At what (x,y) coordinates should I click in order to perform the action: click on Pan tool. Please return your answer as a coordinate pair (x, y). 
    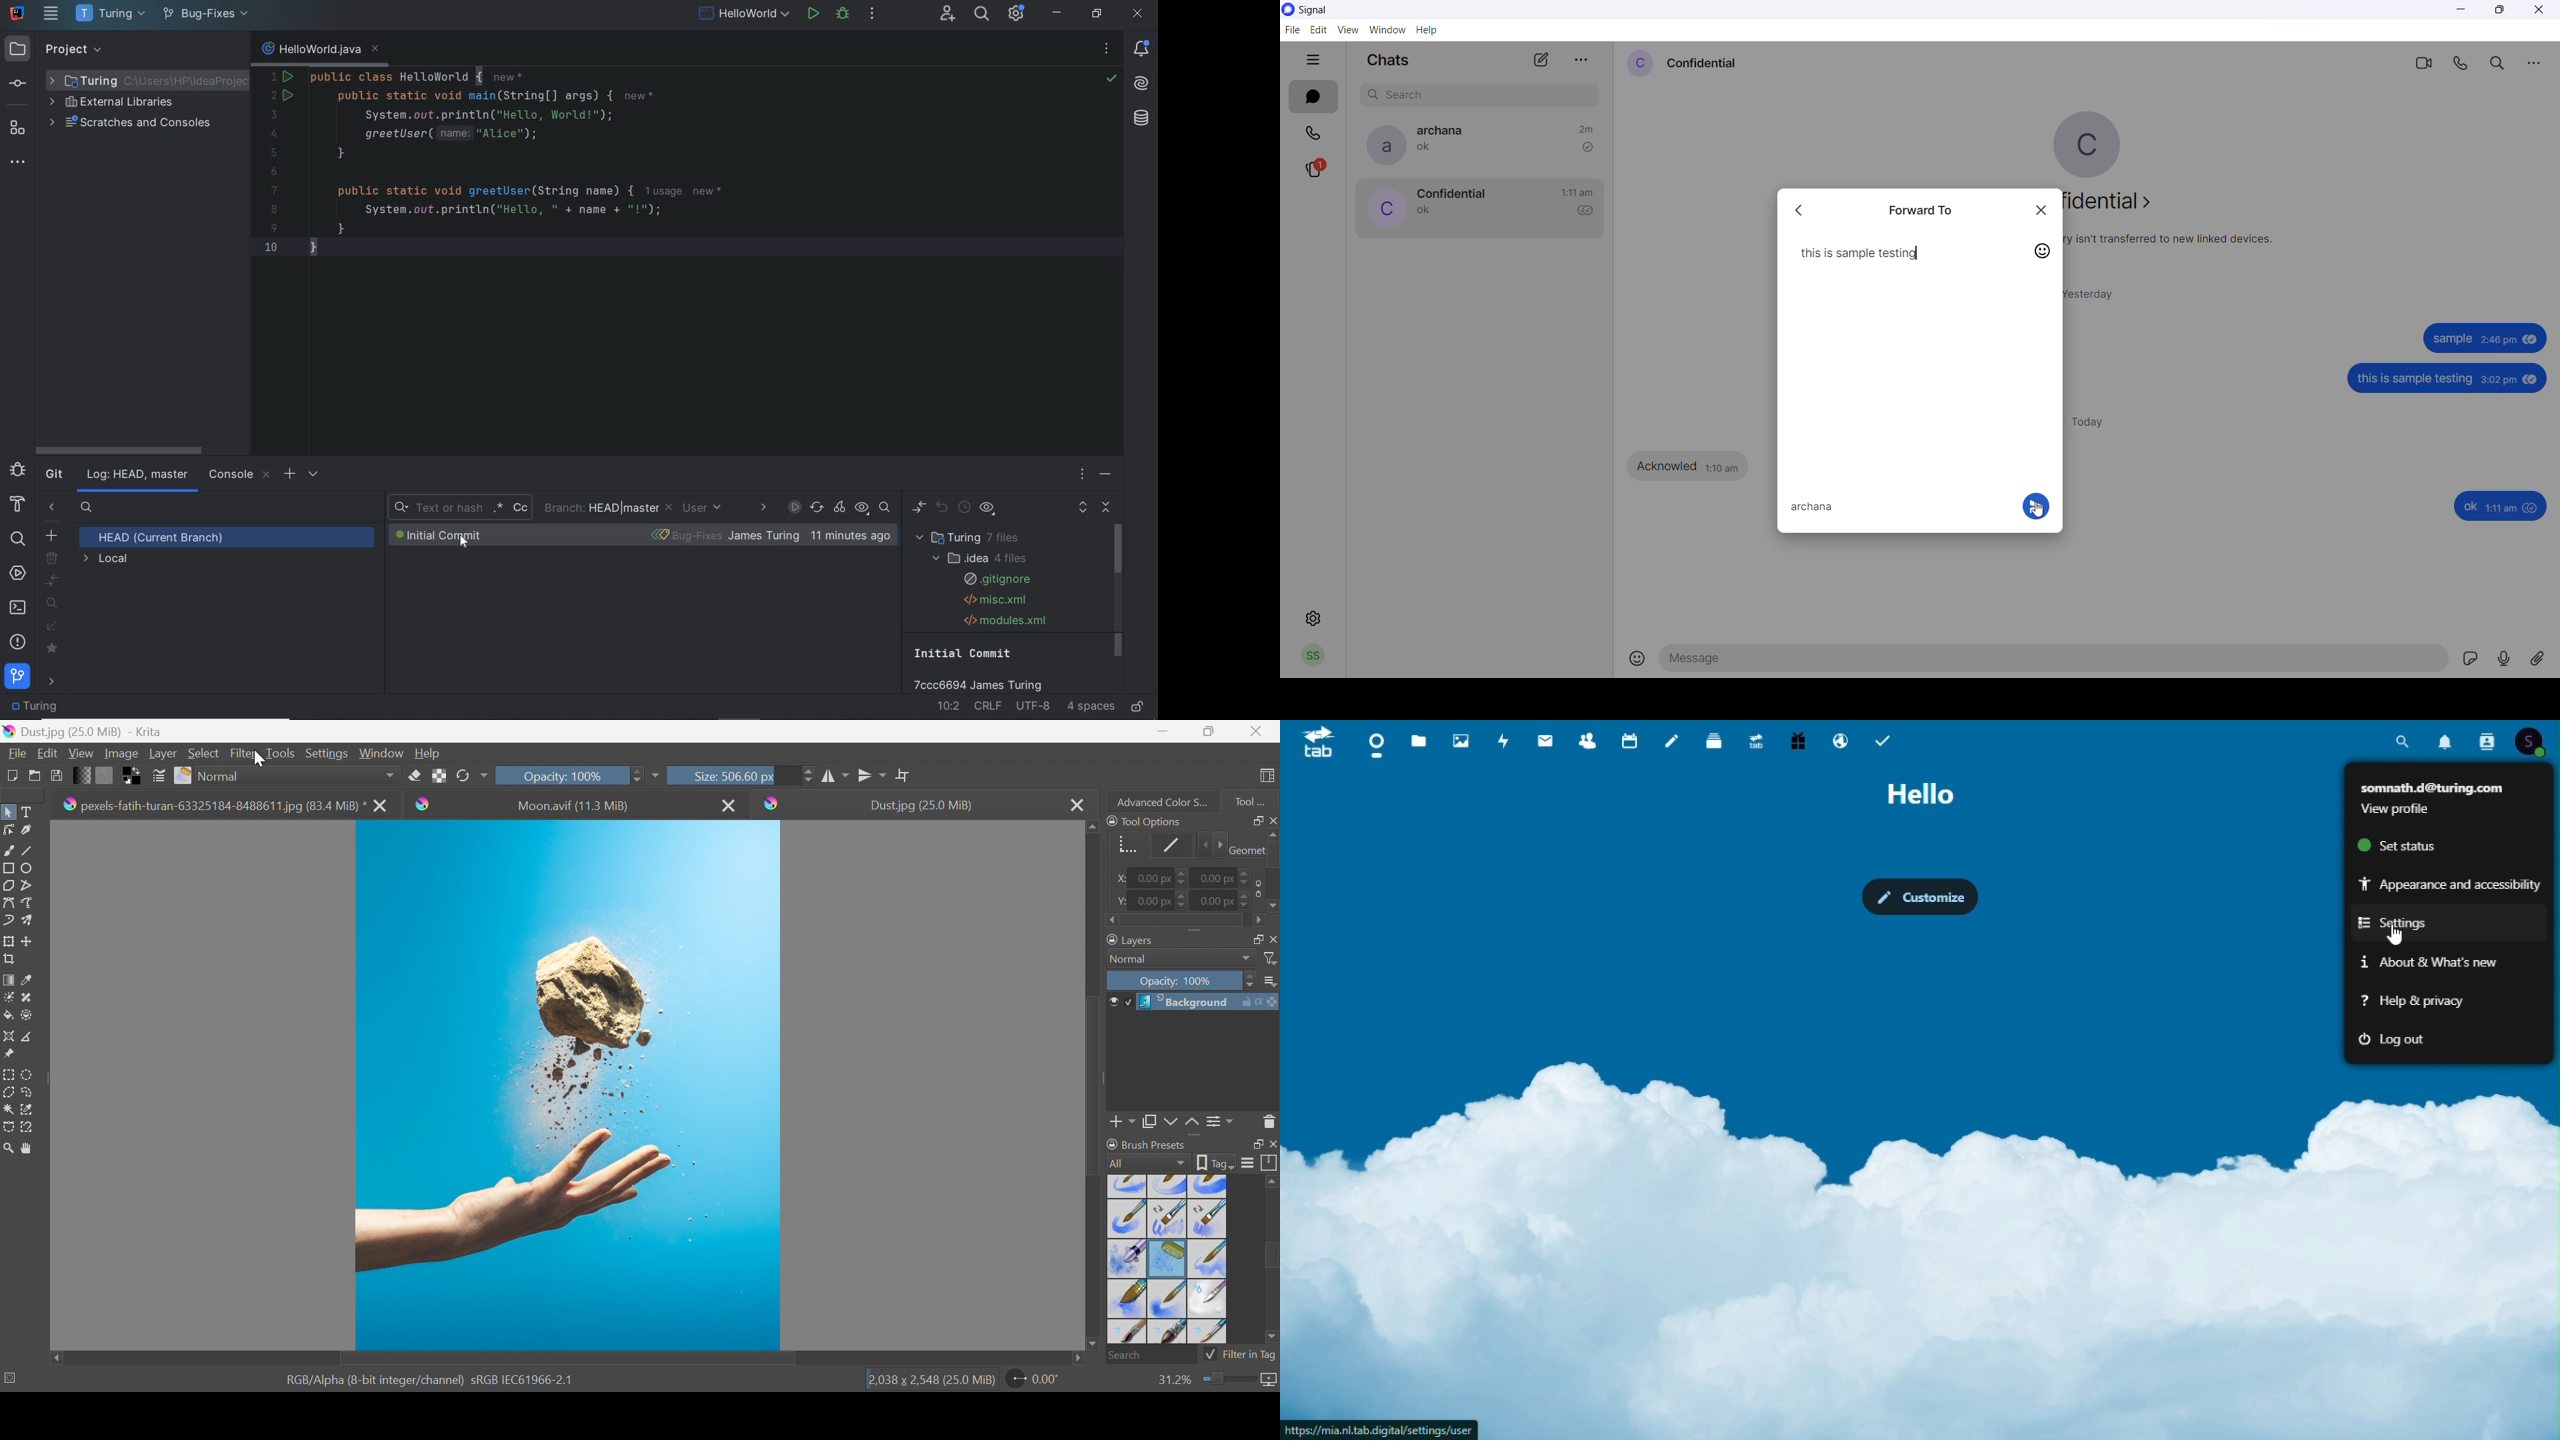
    Looking at the image, I should click on (27, 1149).